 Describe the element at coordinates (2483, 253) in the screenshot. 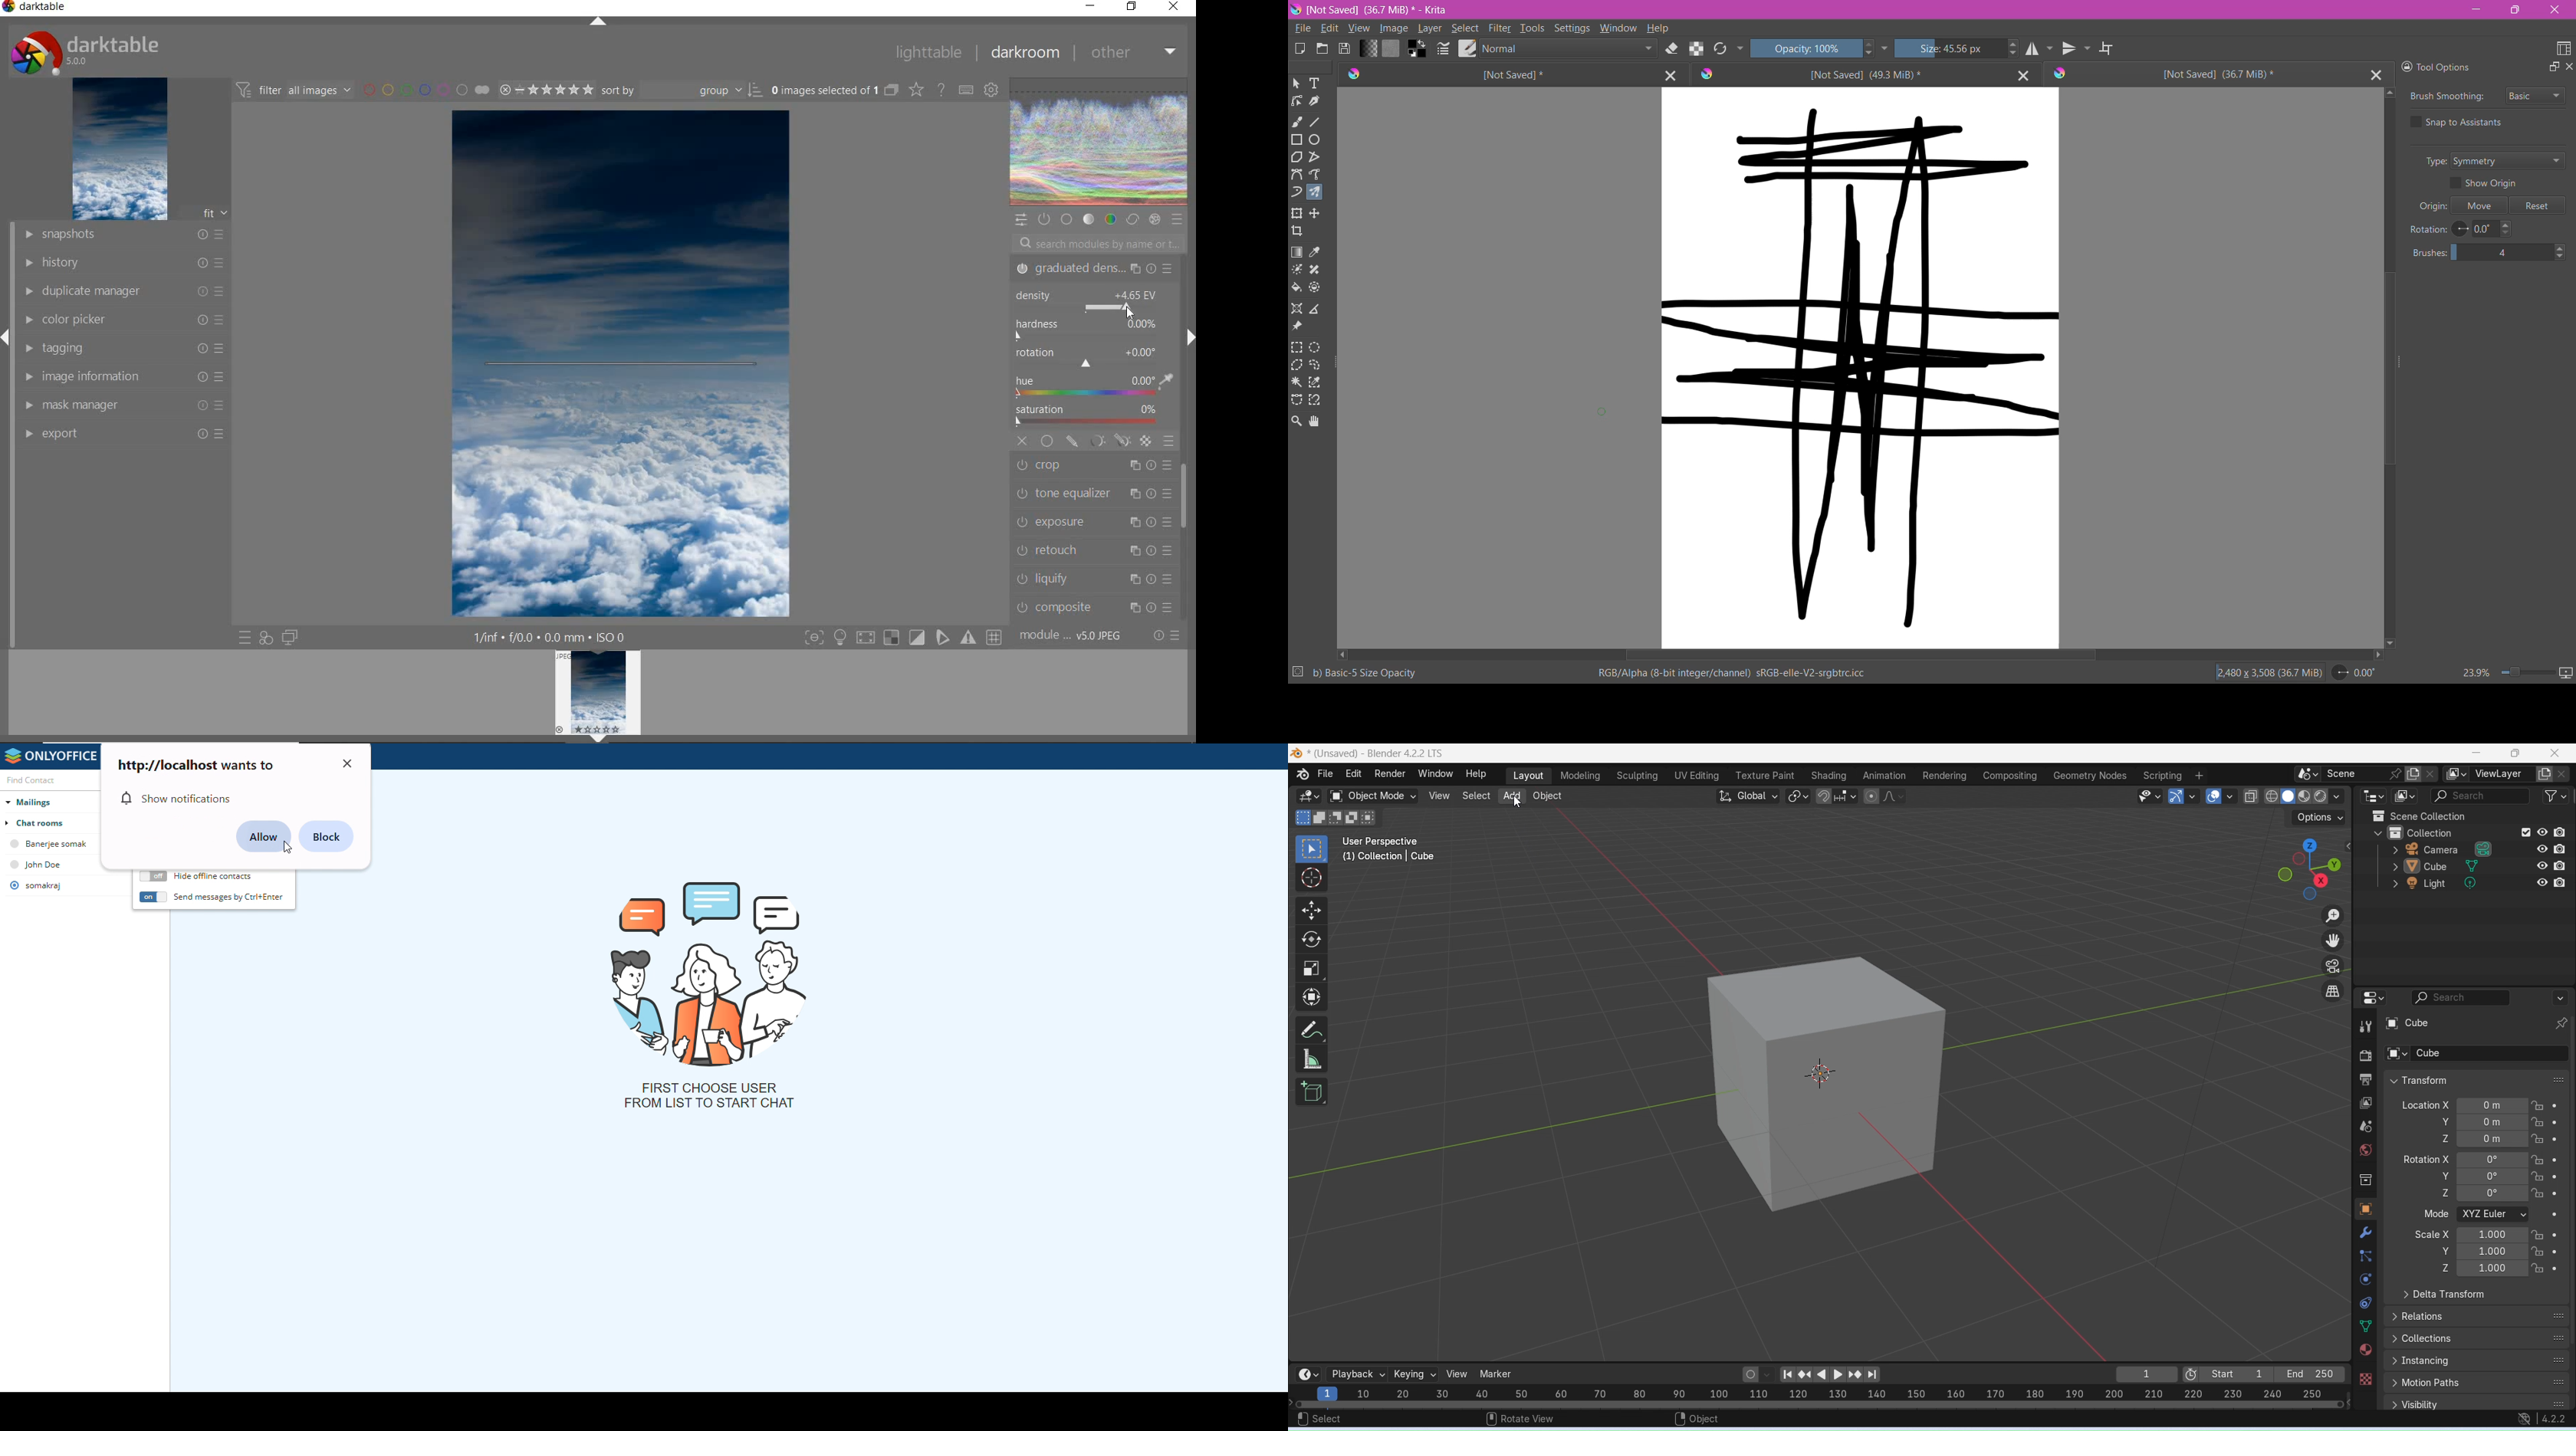

I see `Set the number of brushes` at that location.